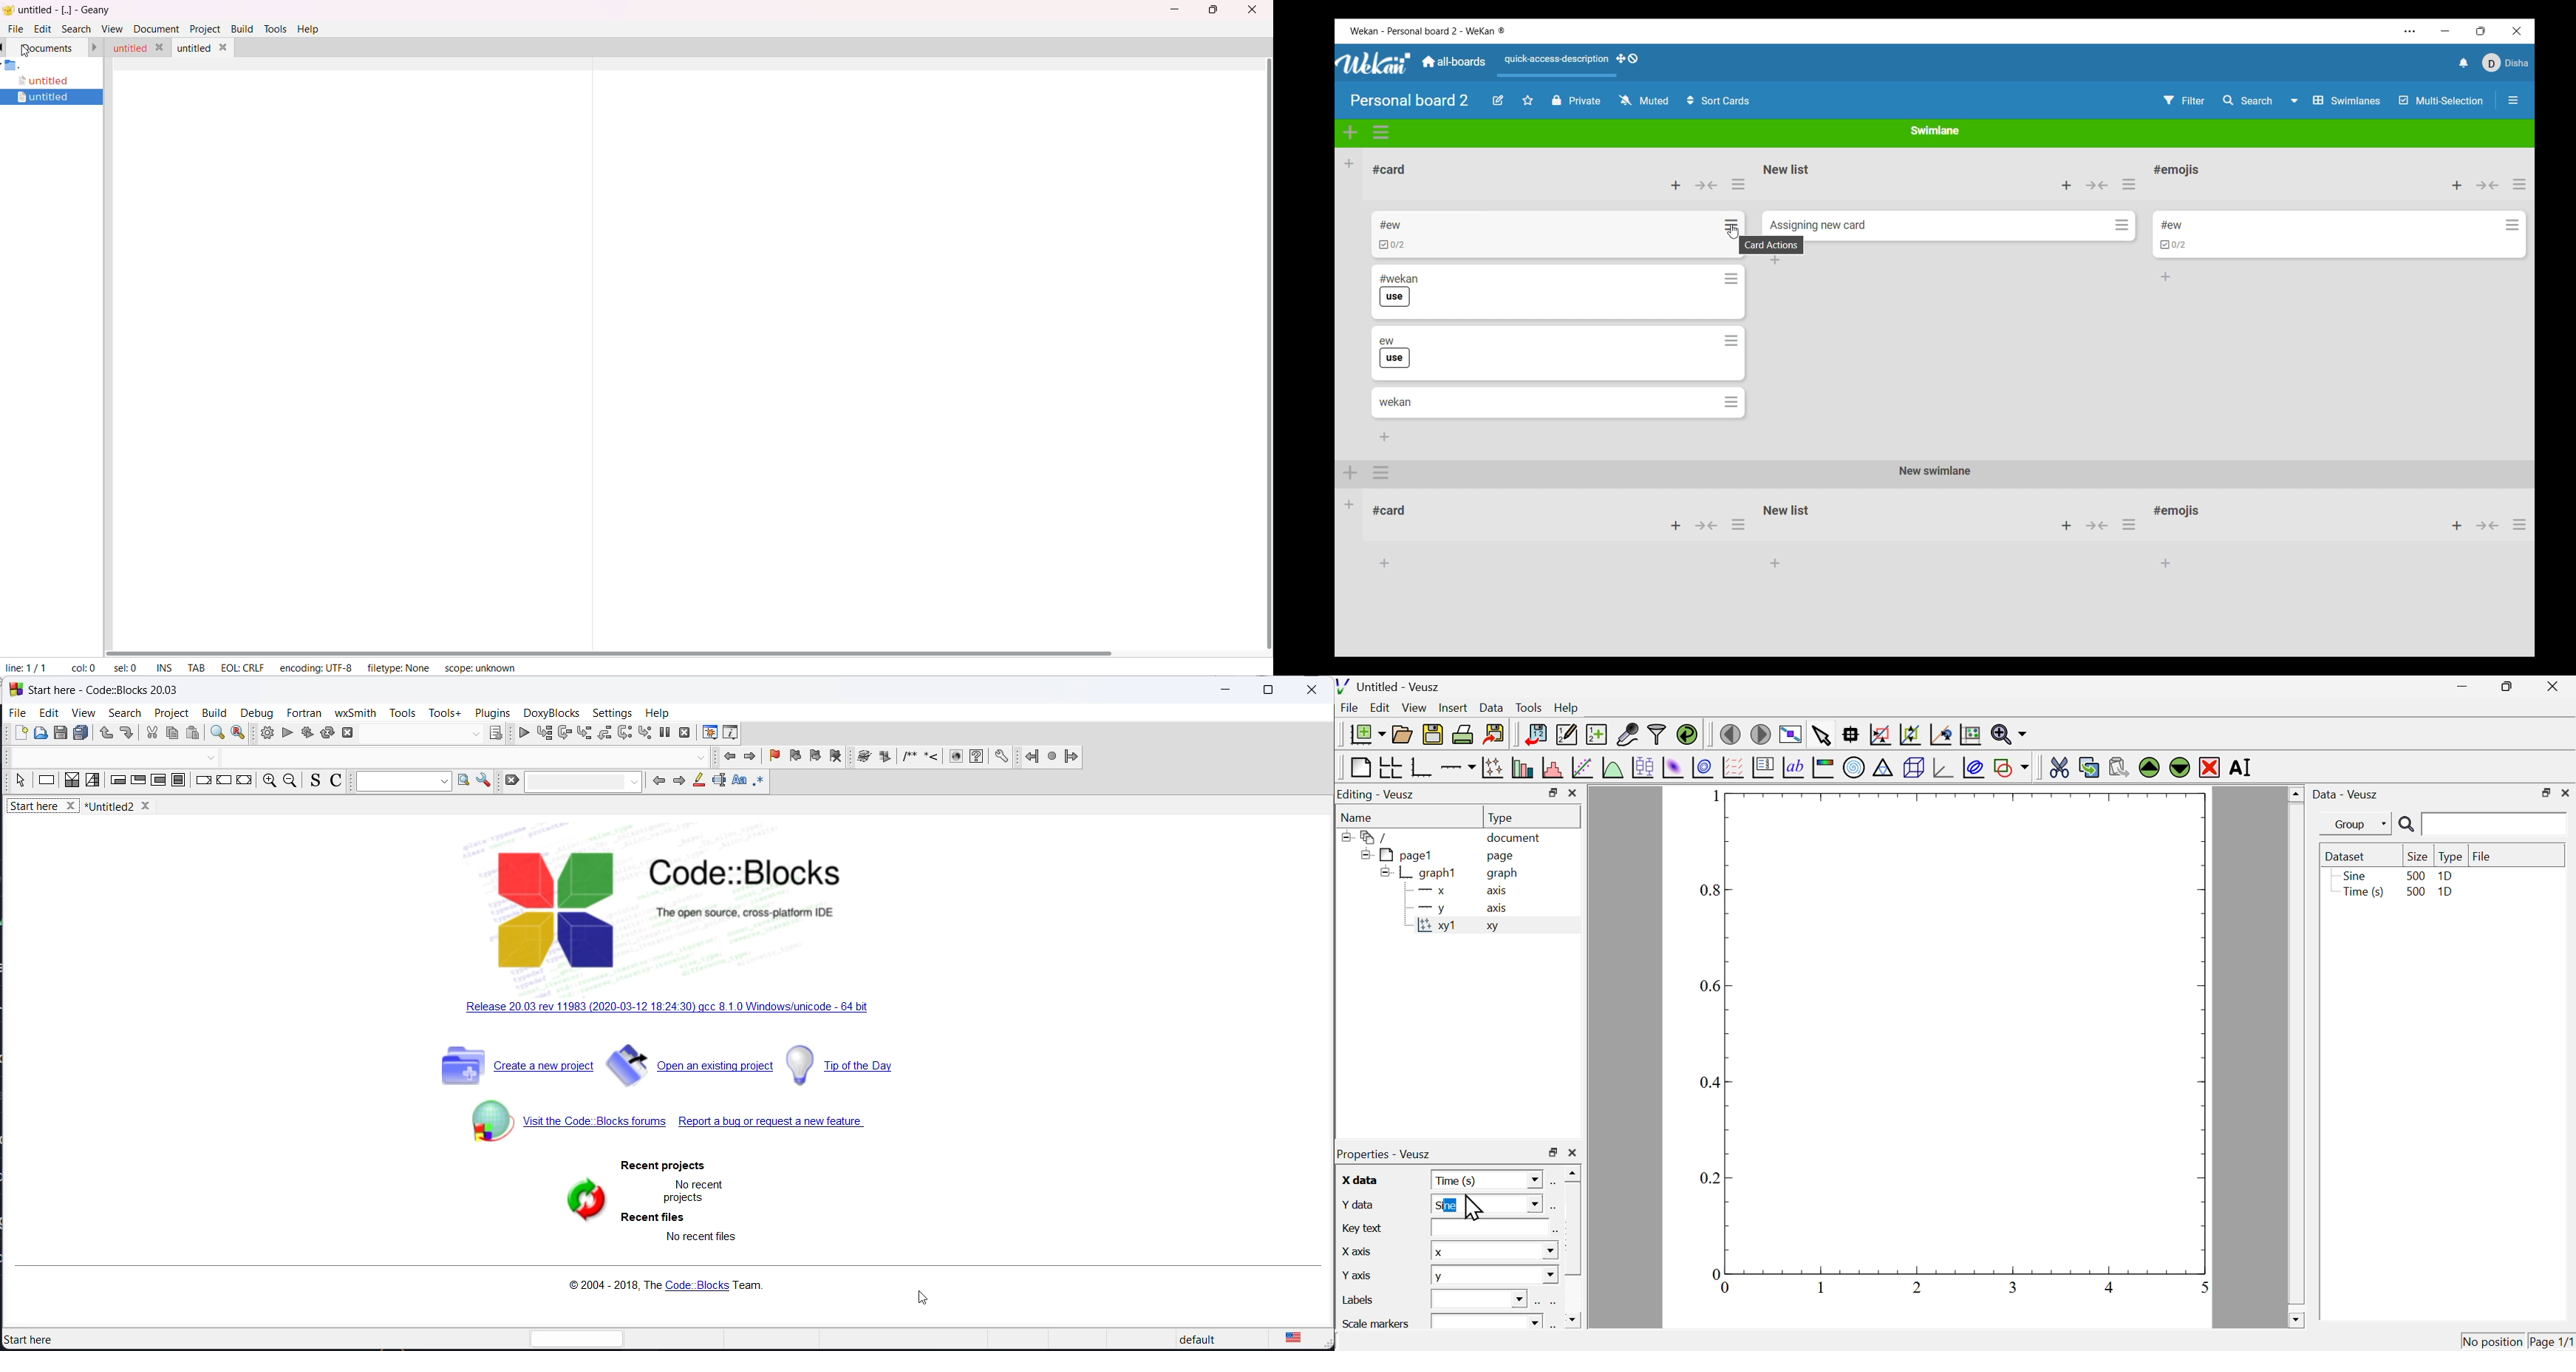 The width and height of the screenshot is (2576, 1372). Describe the element at coordinates (1551, 767) in the screenshot. I see `histogram of a dataset` at that location.